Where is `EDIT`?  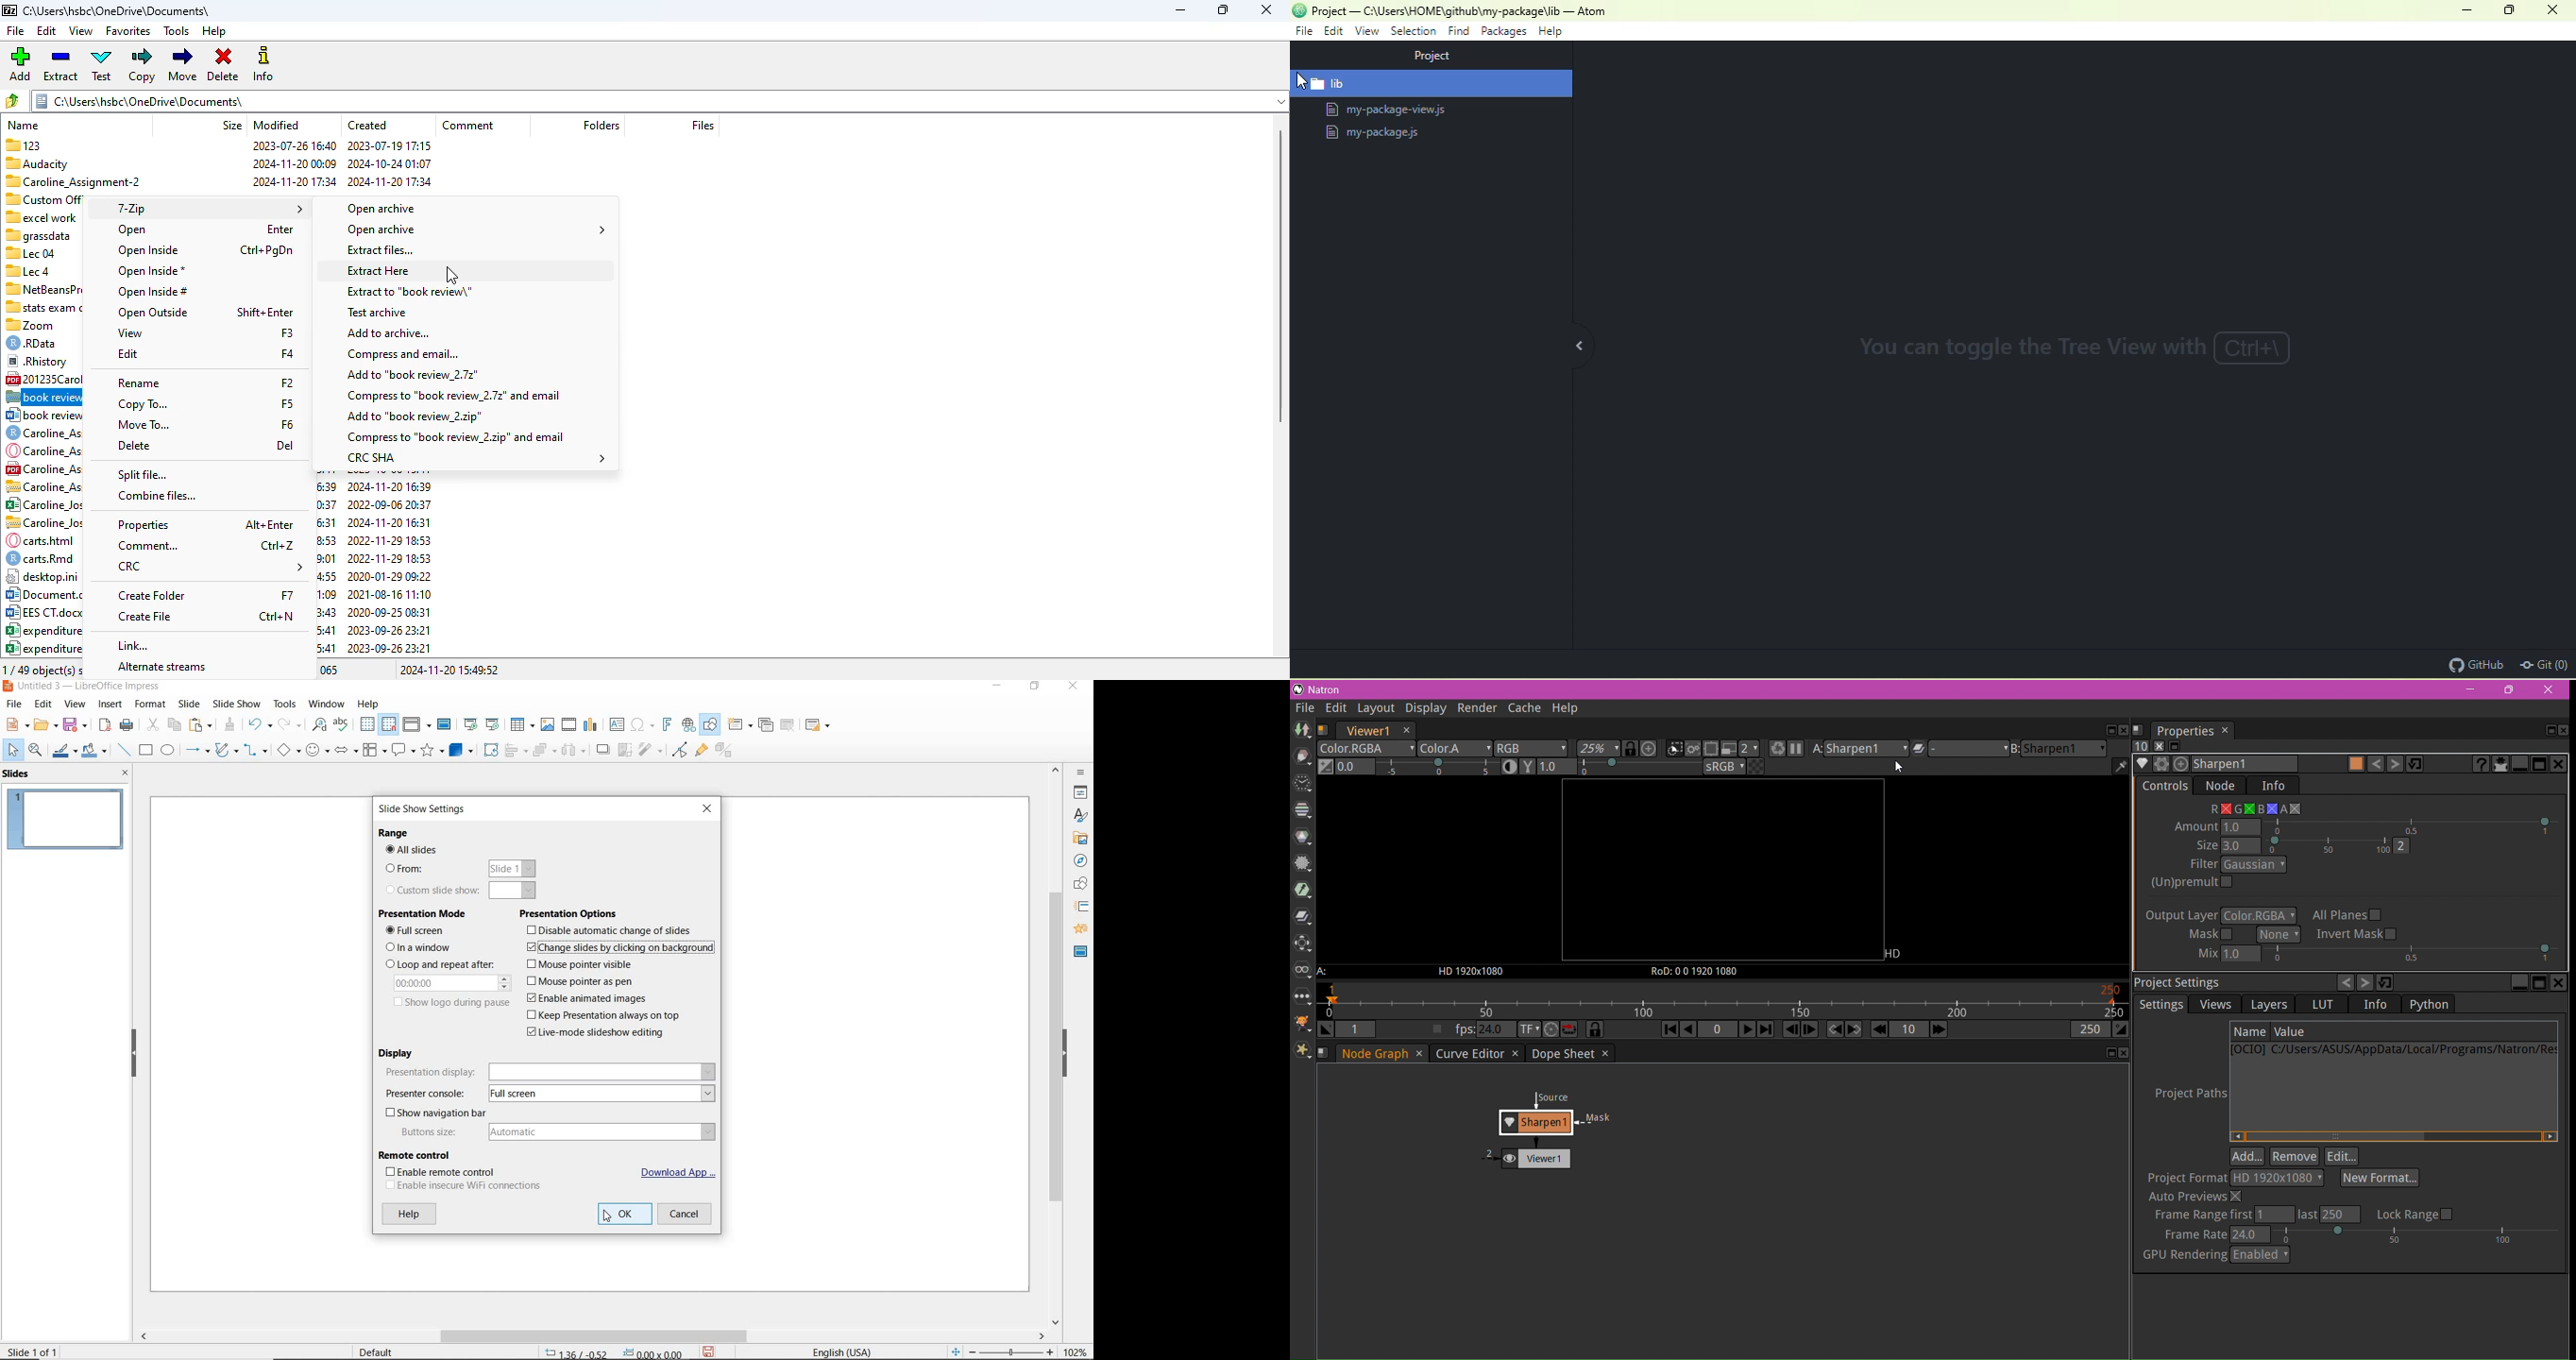 EDIT is located at coordinates (42, 705).